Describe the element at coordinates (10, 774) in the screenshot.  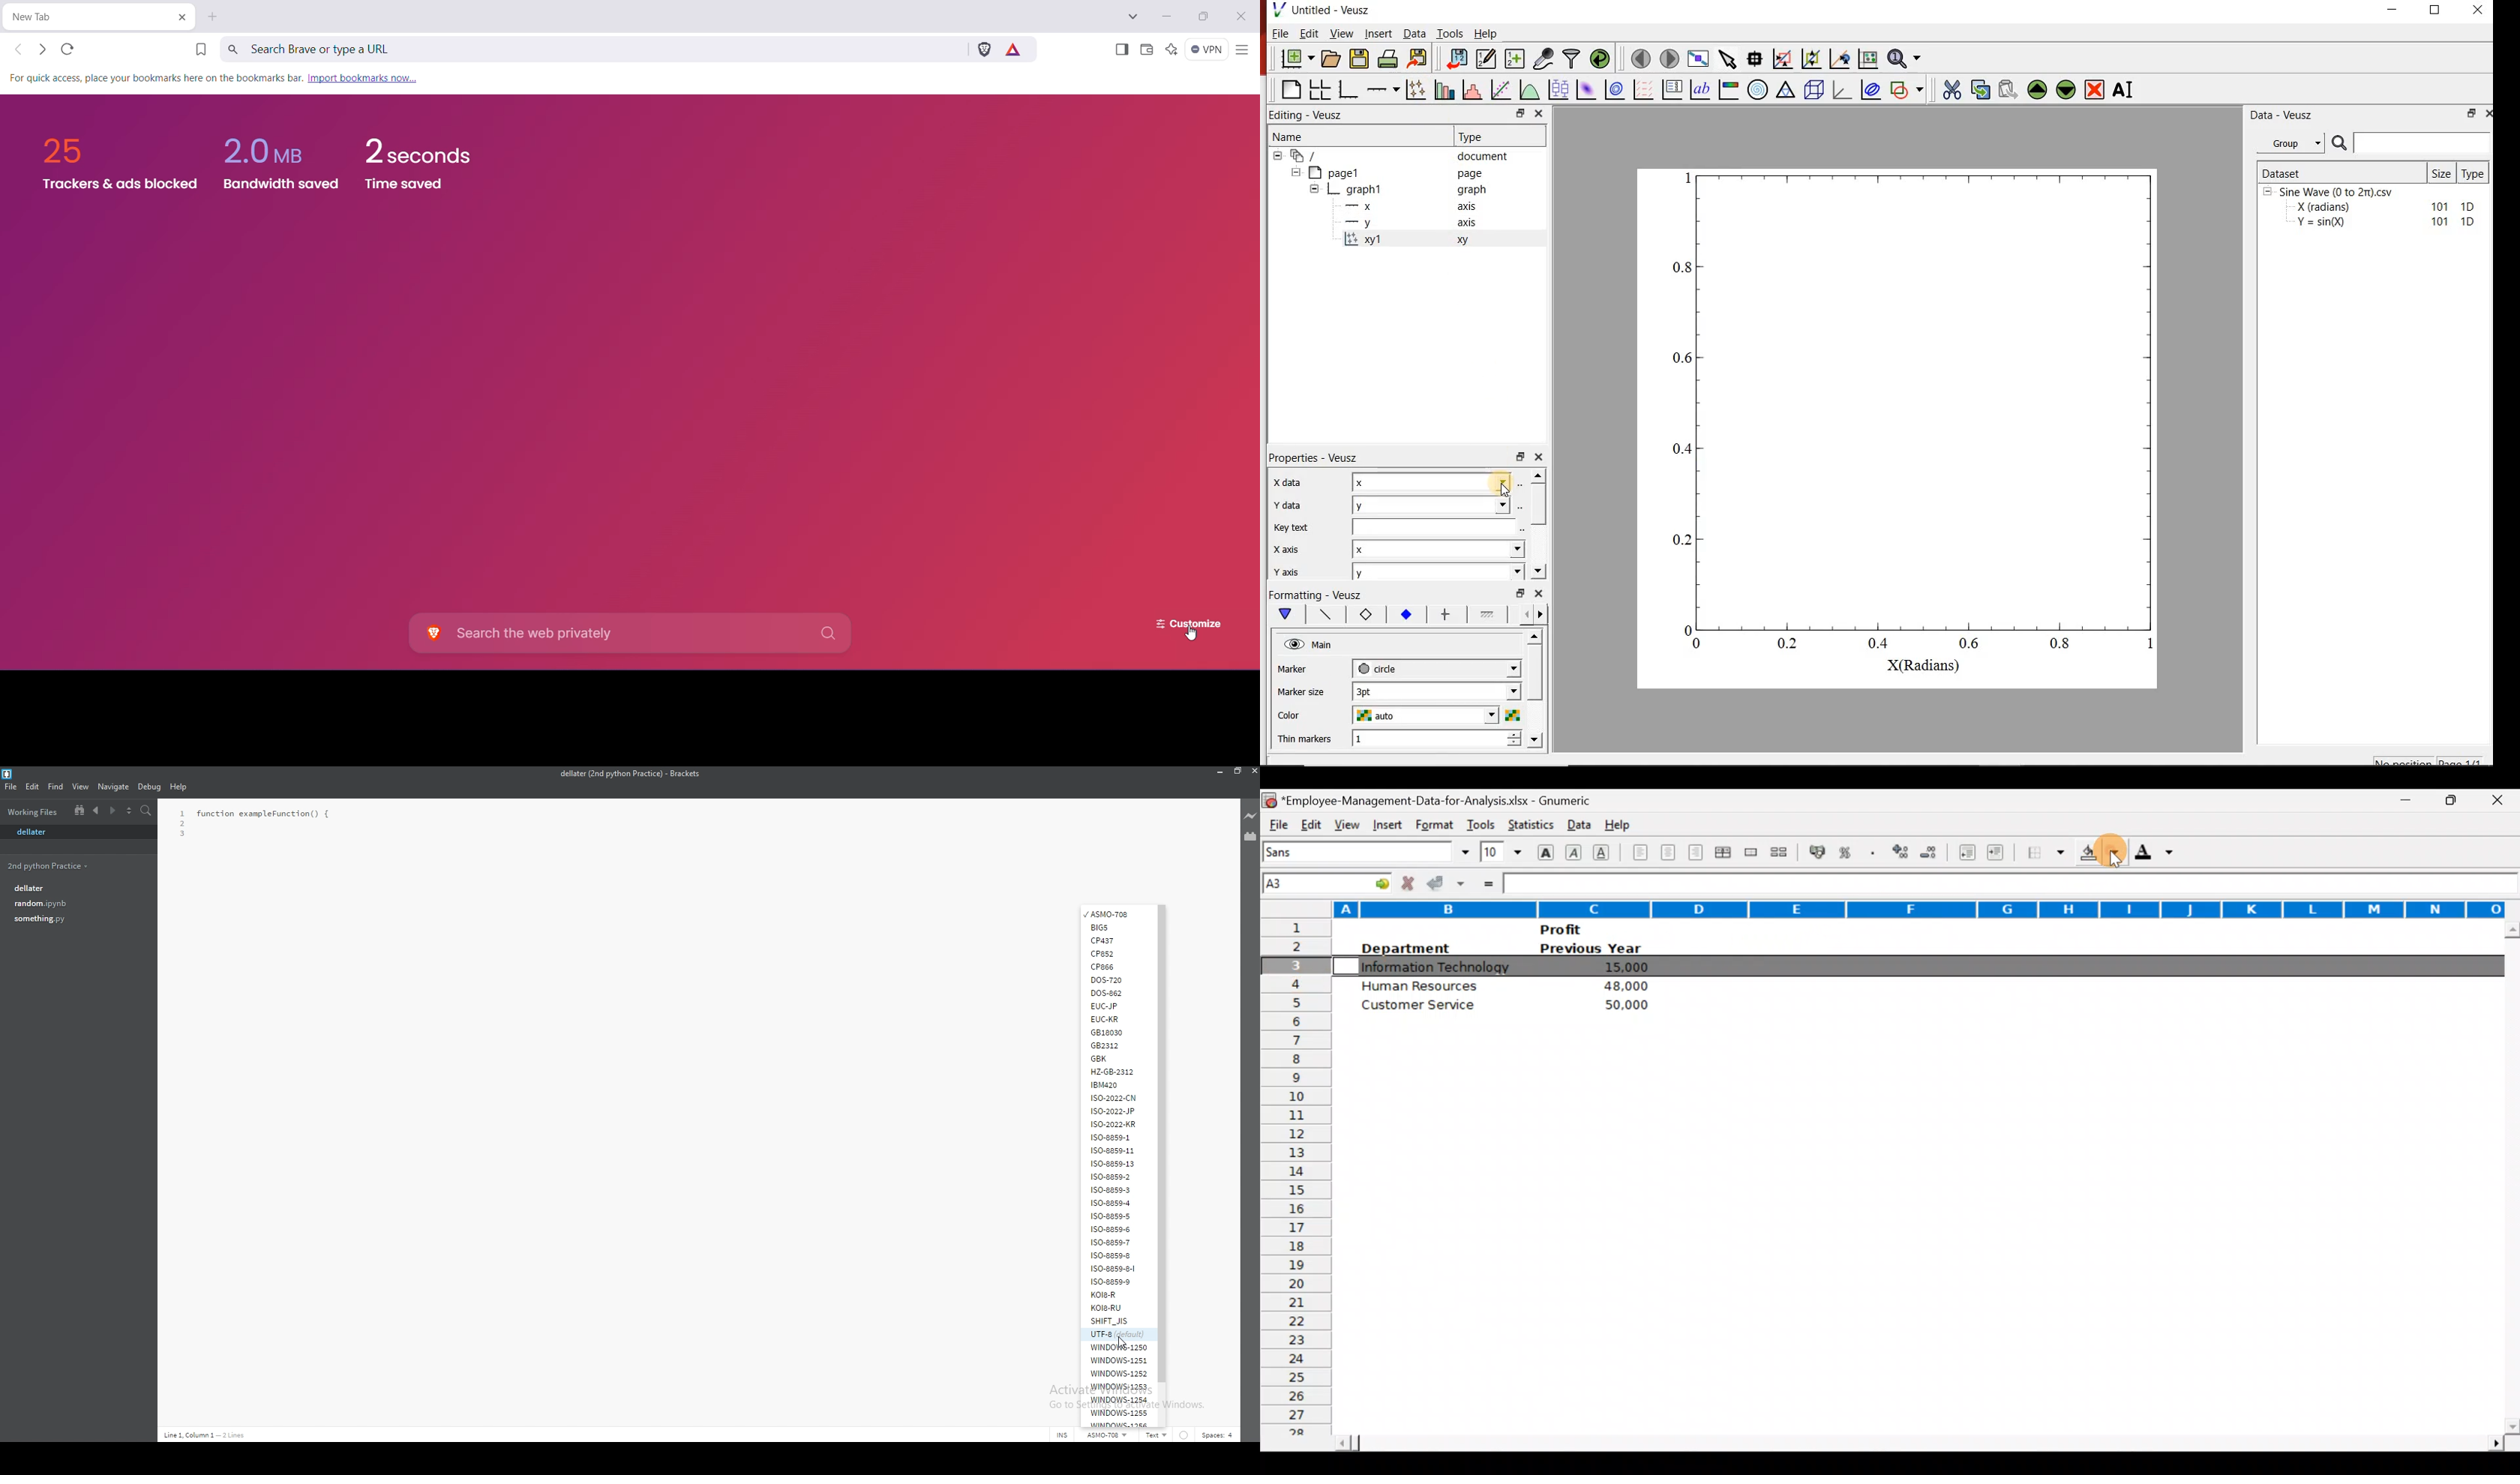
I see `bracket logo` at that location.